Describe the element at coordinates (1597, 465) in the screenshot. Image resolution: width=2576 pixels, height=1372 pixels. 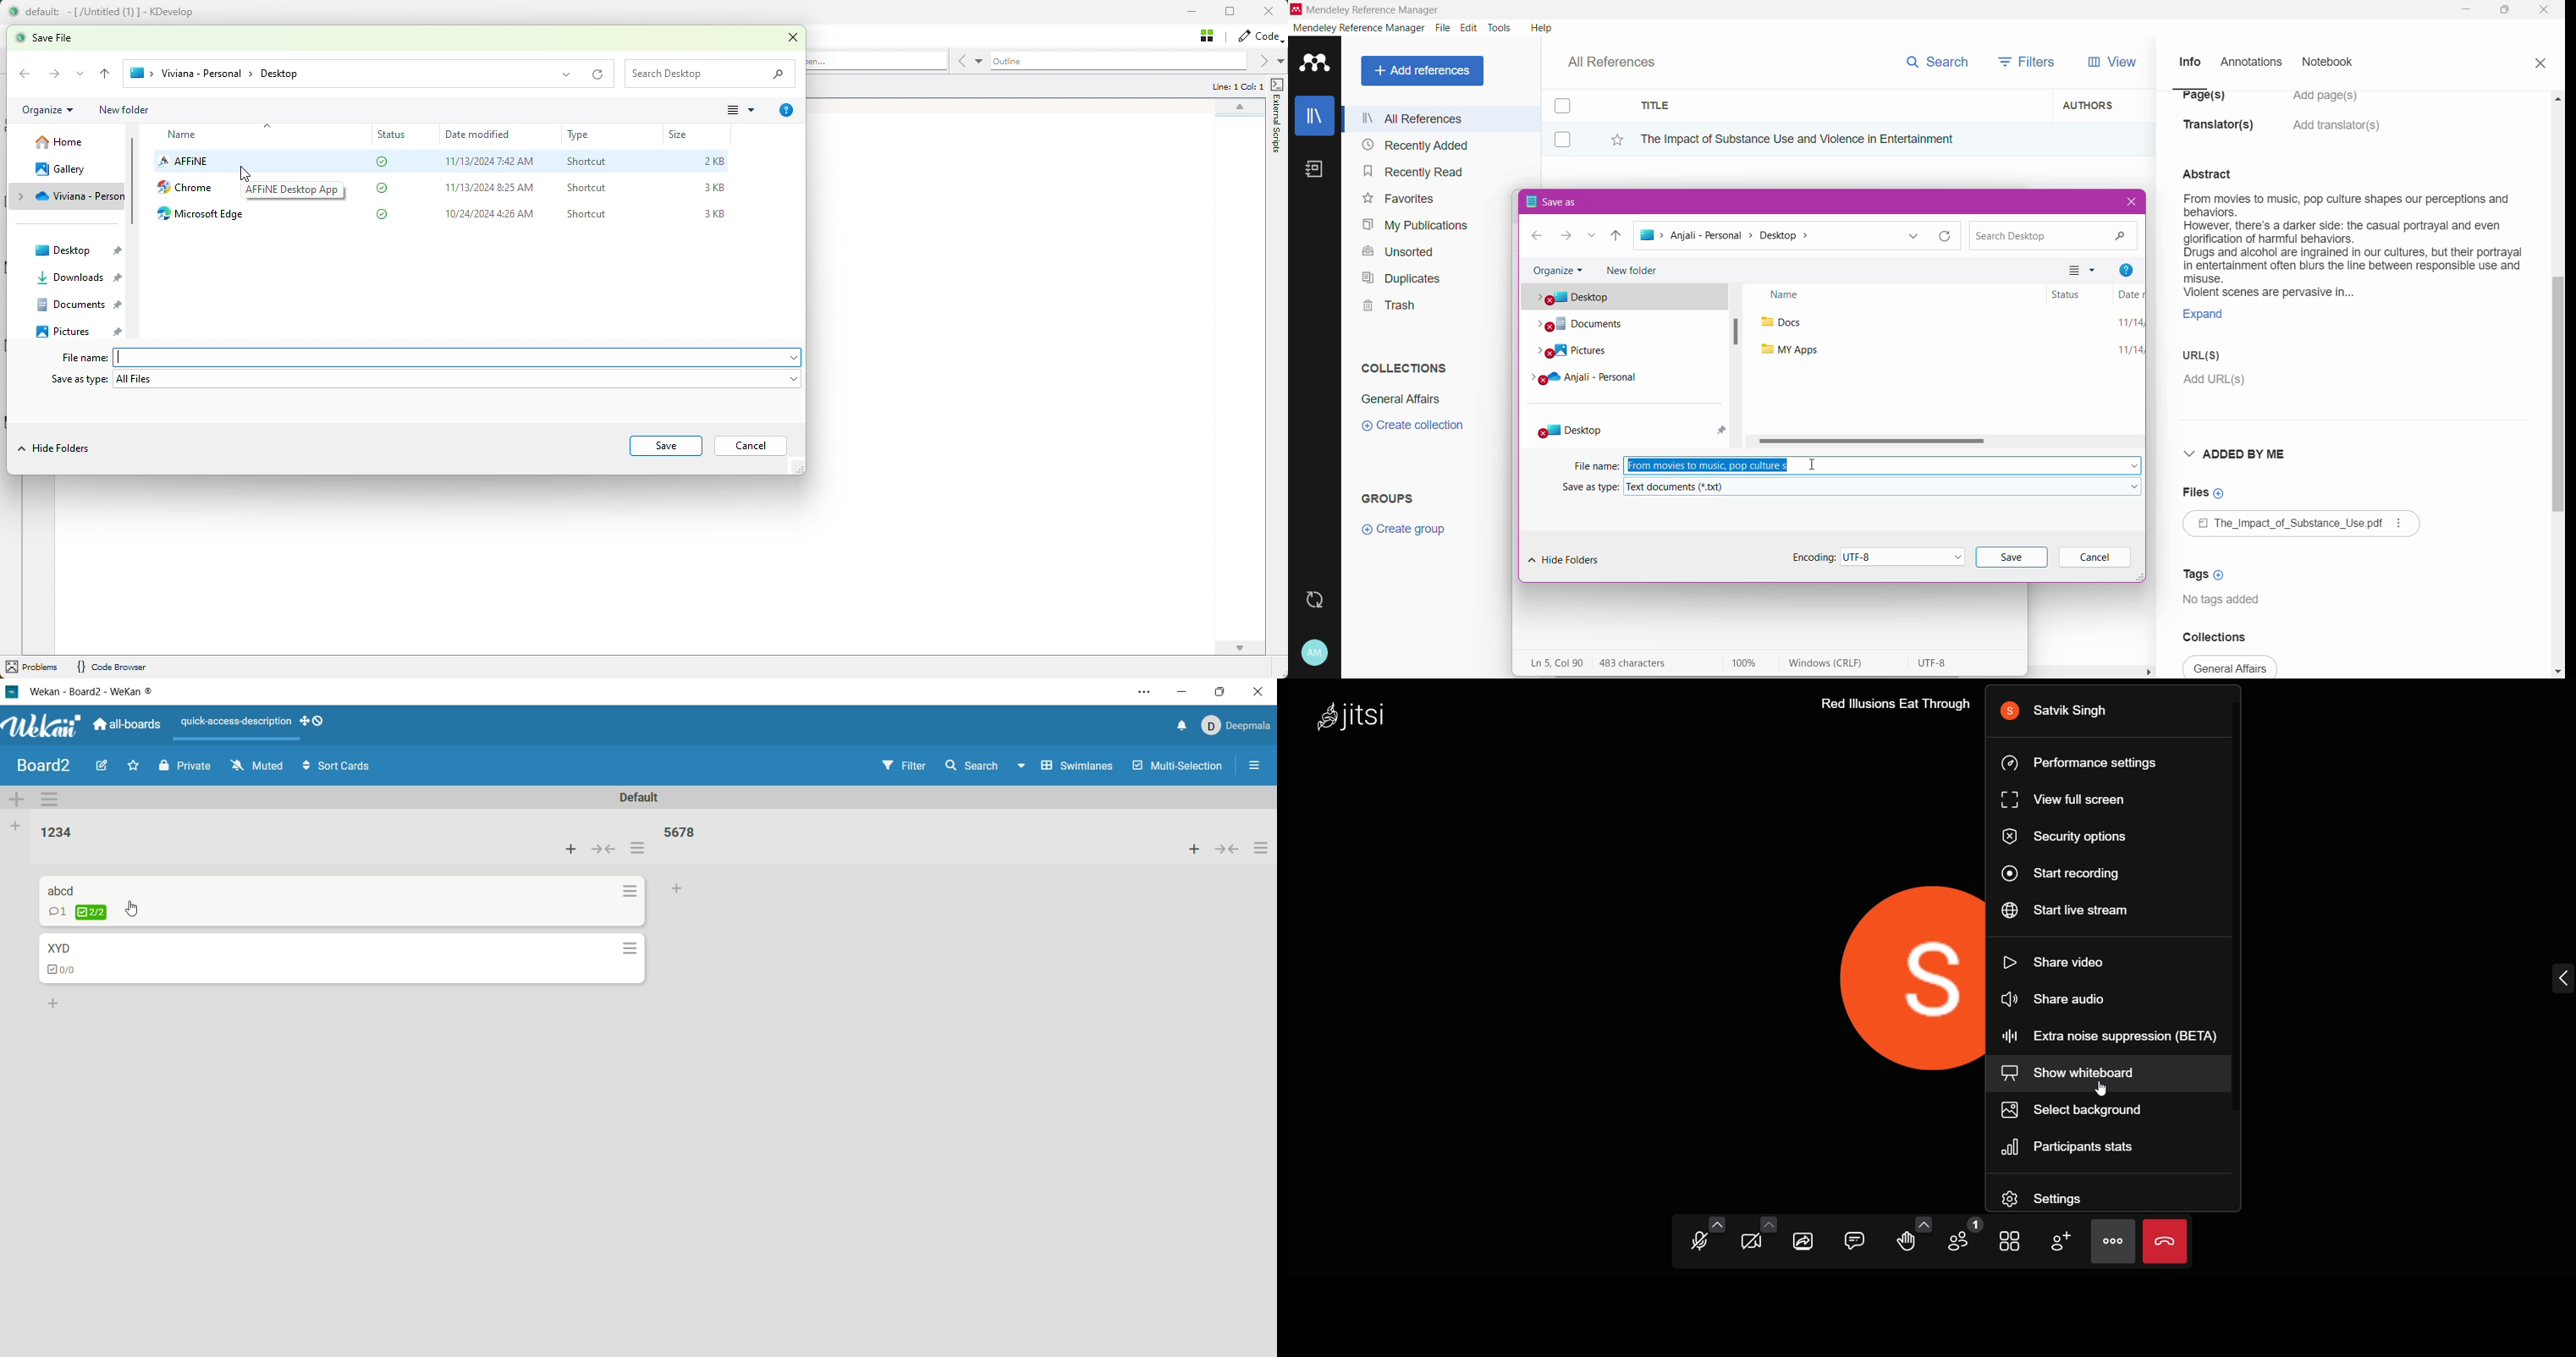
I see `File Name` at that location.